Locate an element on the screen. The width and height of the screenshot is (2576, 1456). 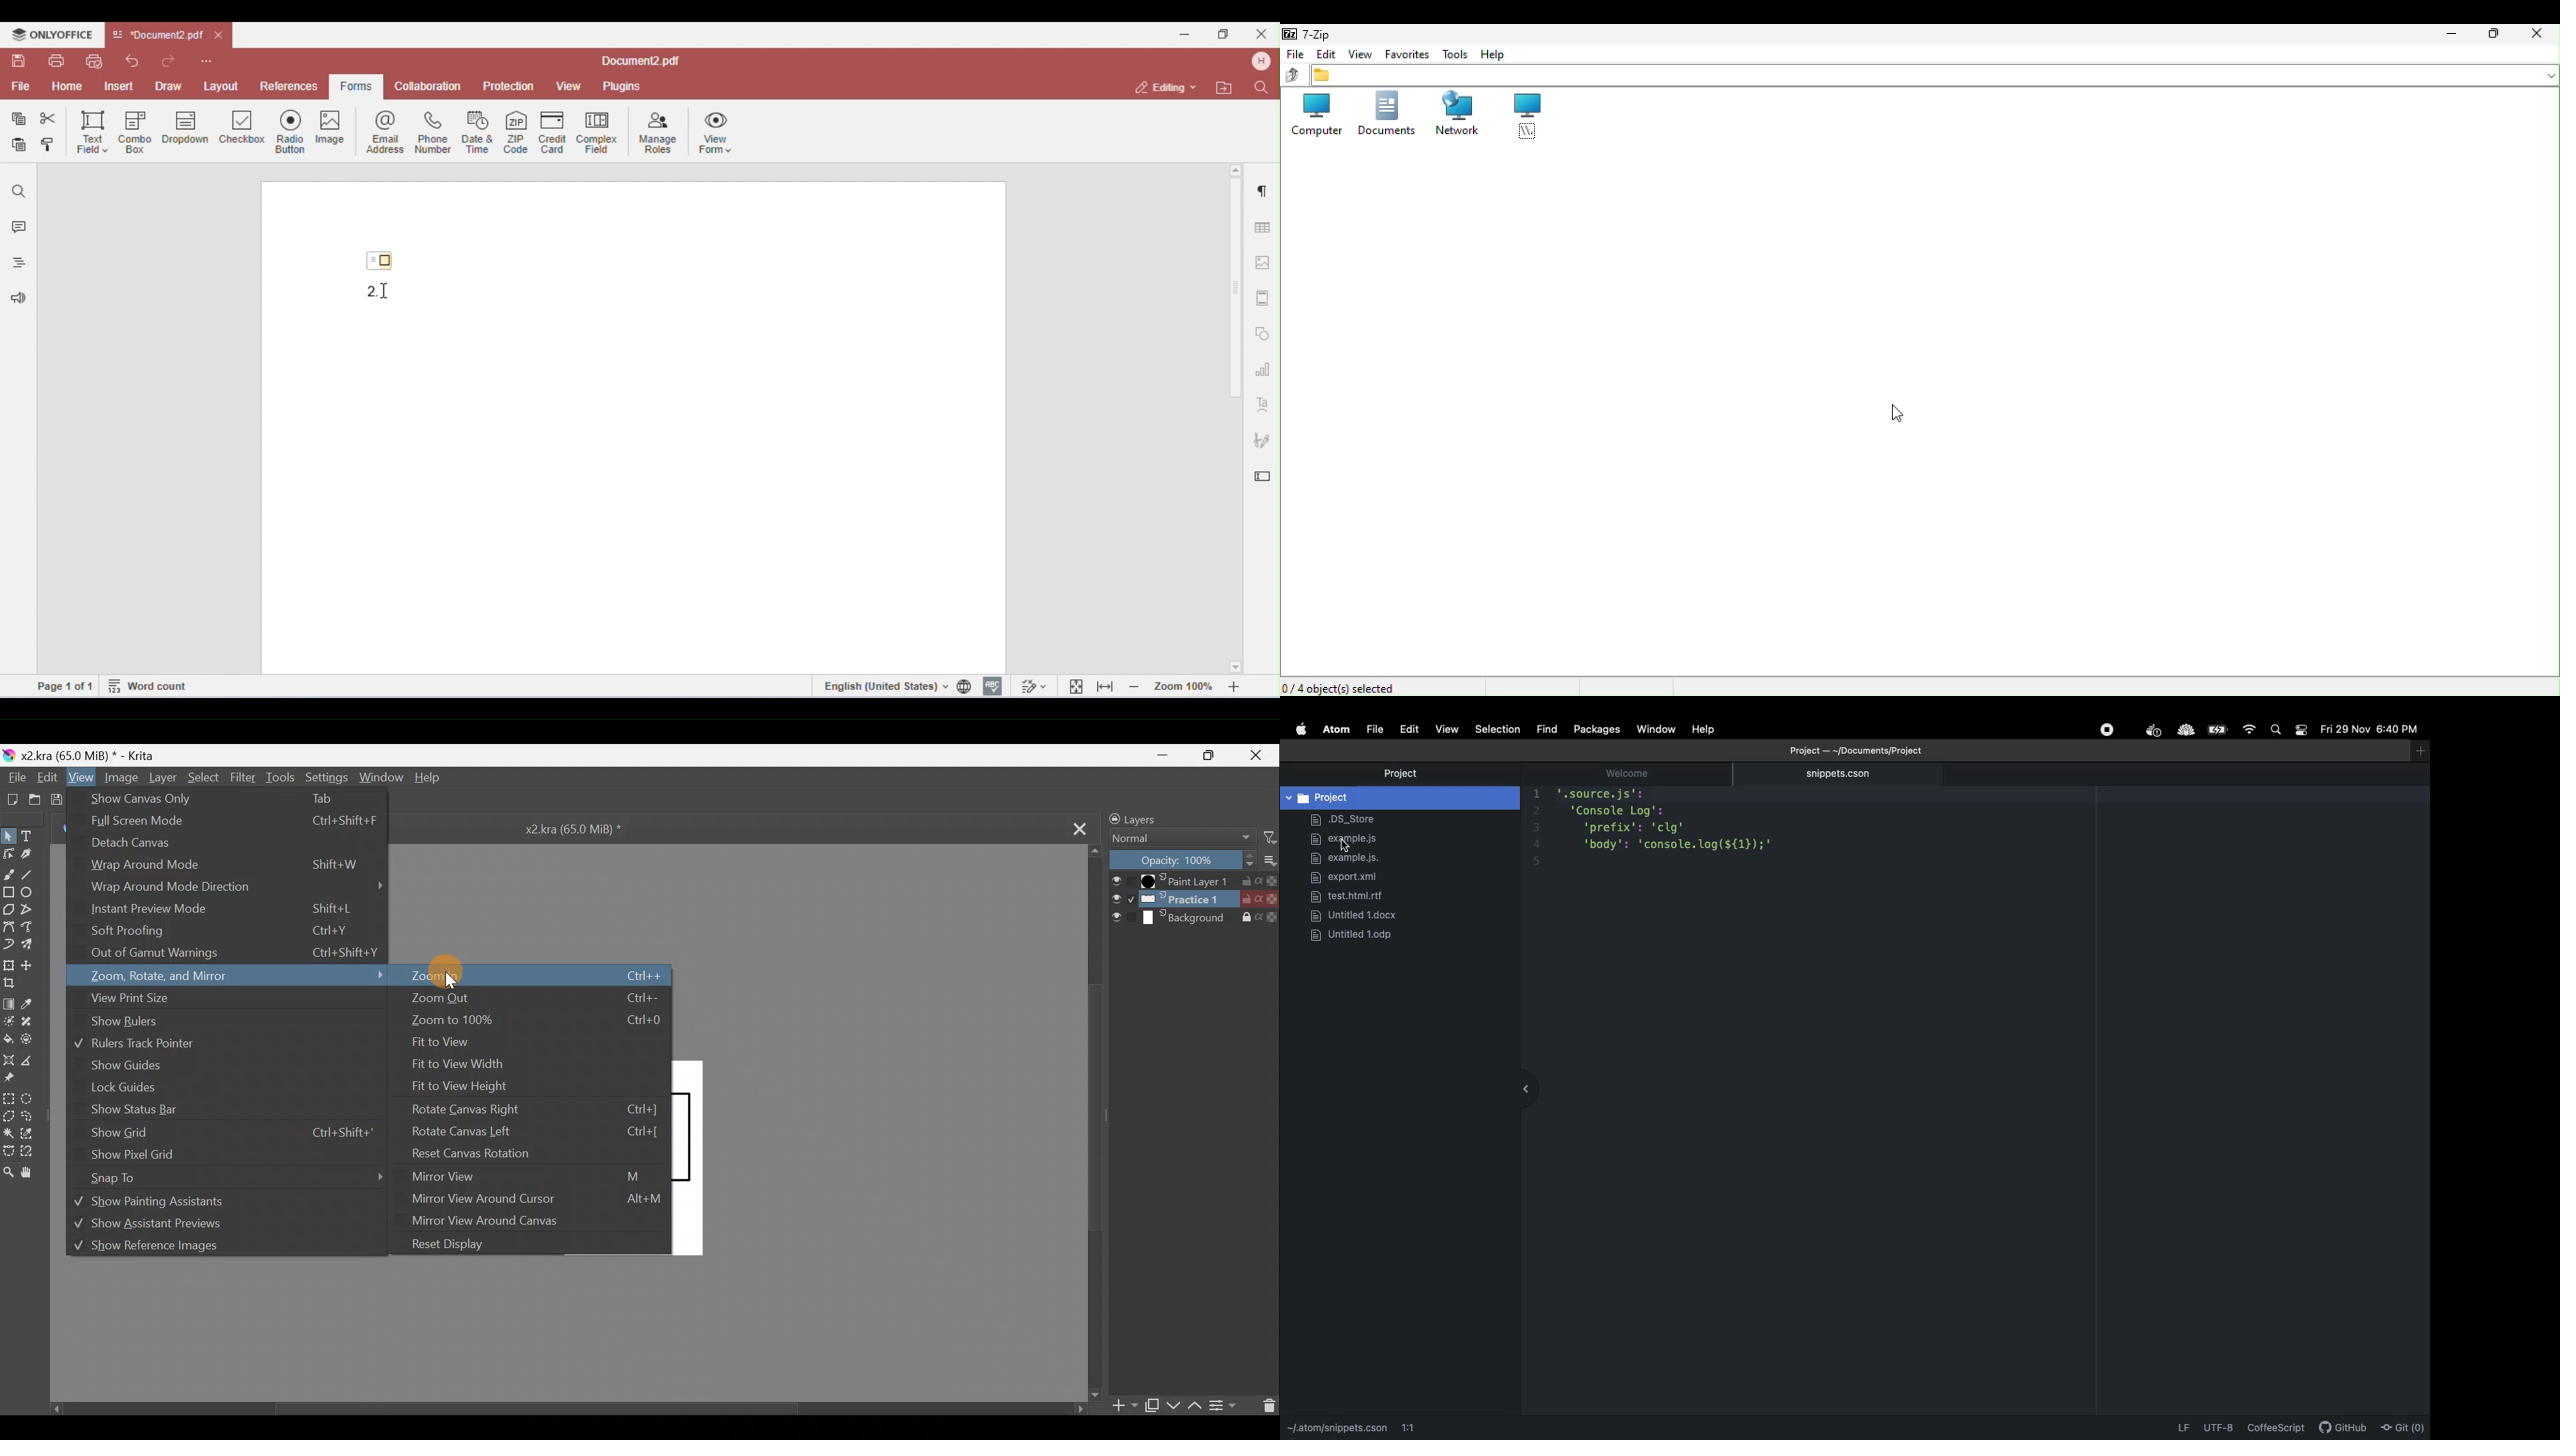
Bezier curve selection tool is located at coordinates (11, 1151).